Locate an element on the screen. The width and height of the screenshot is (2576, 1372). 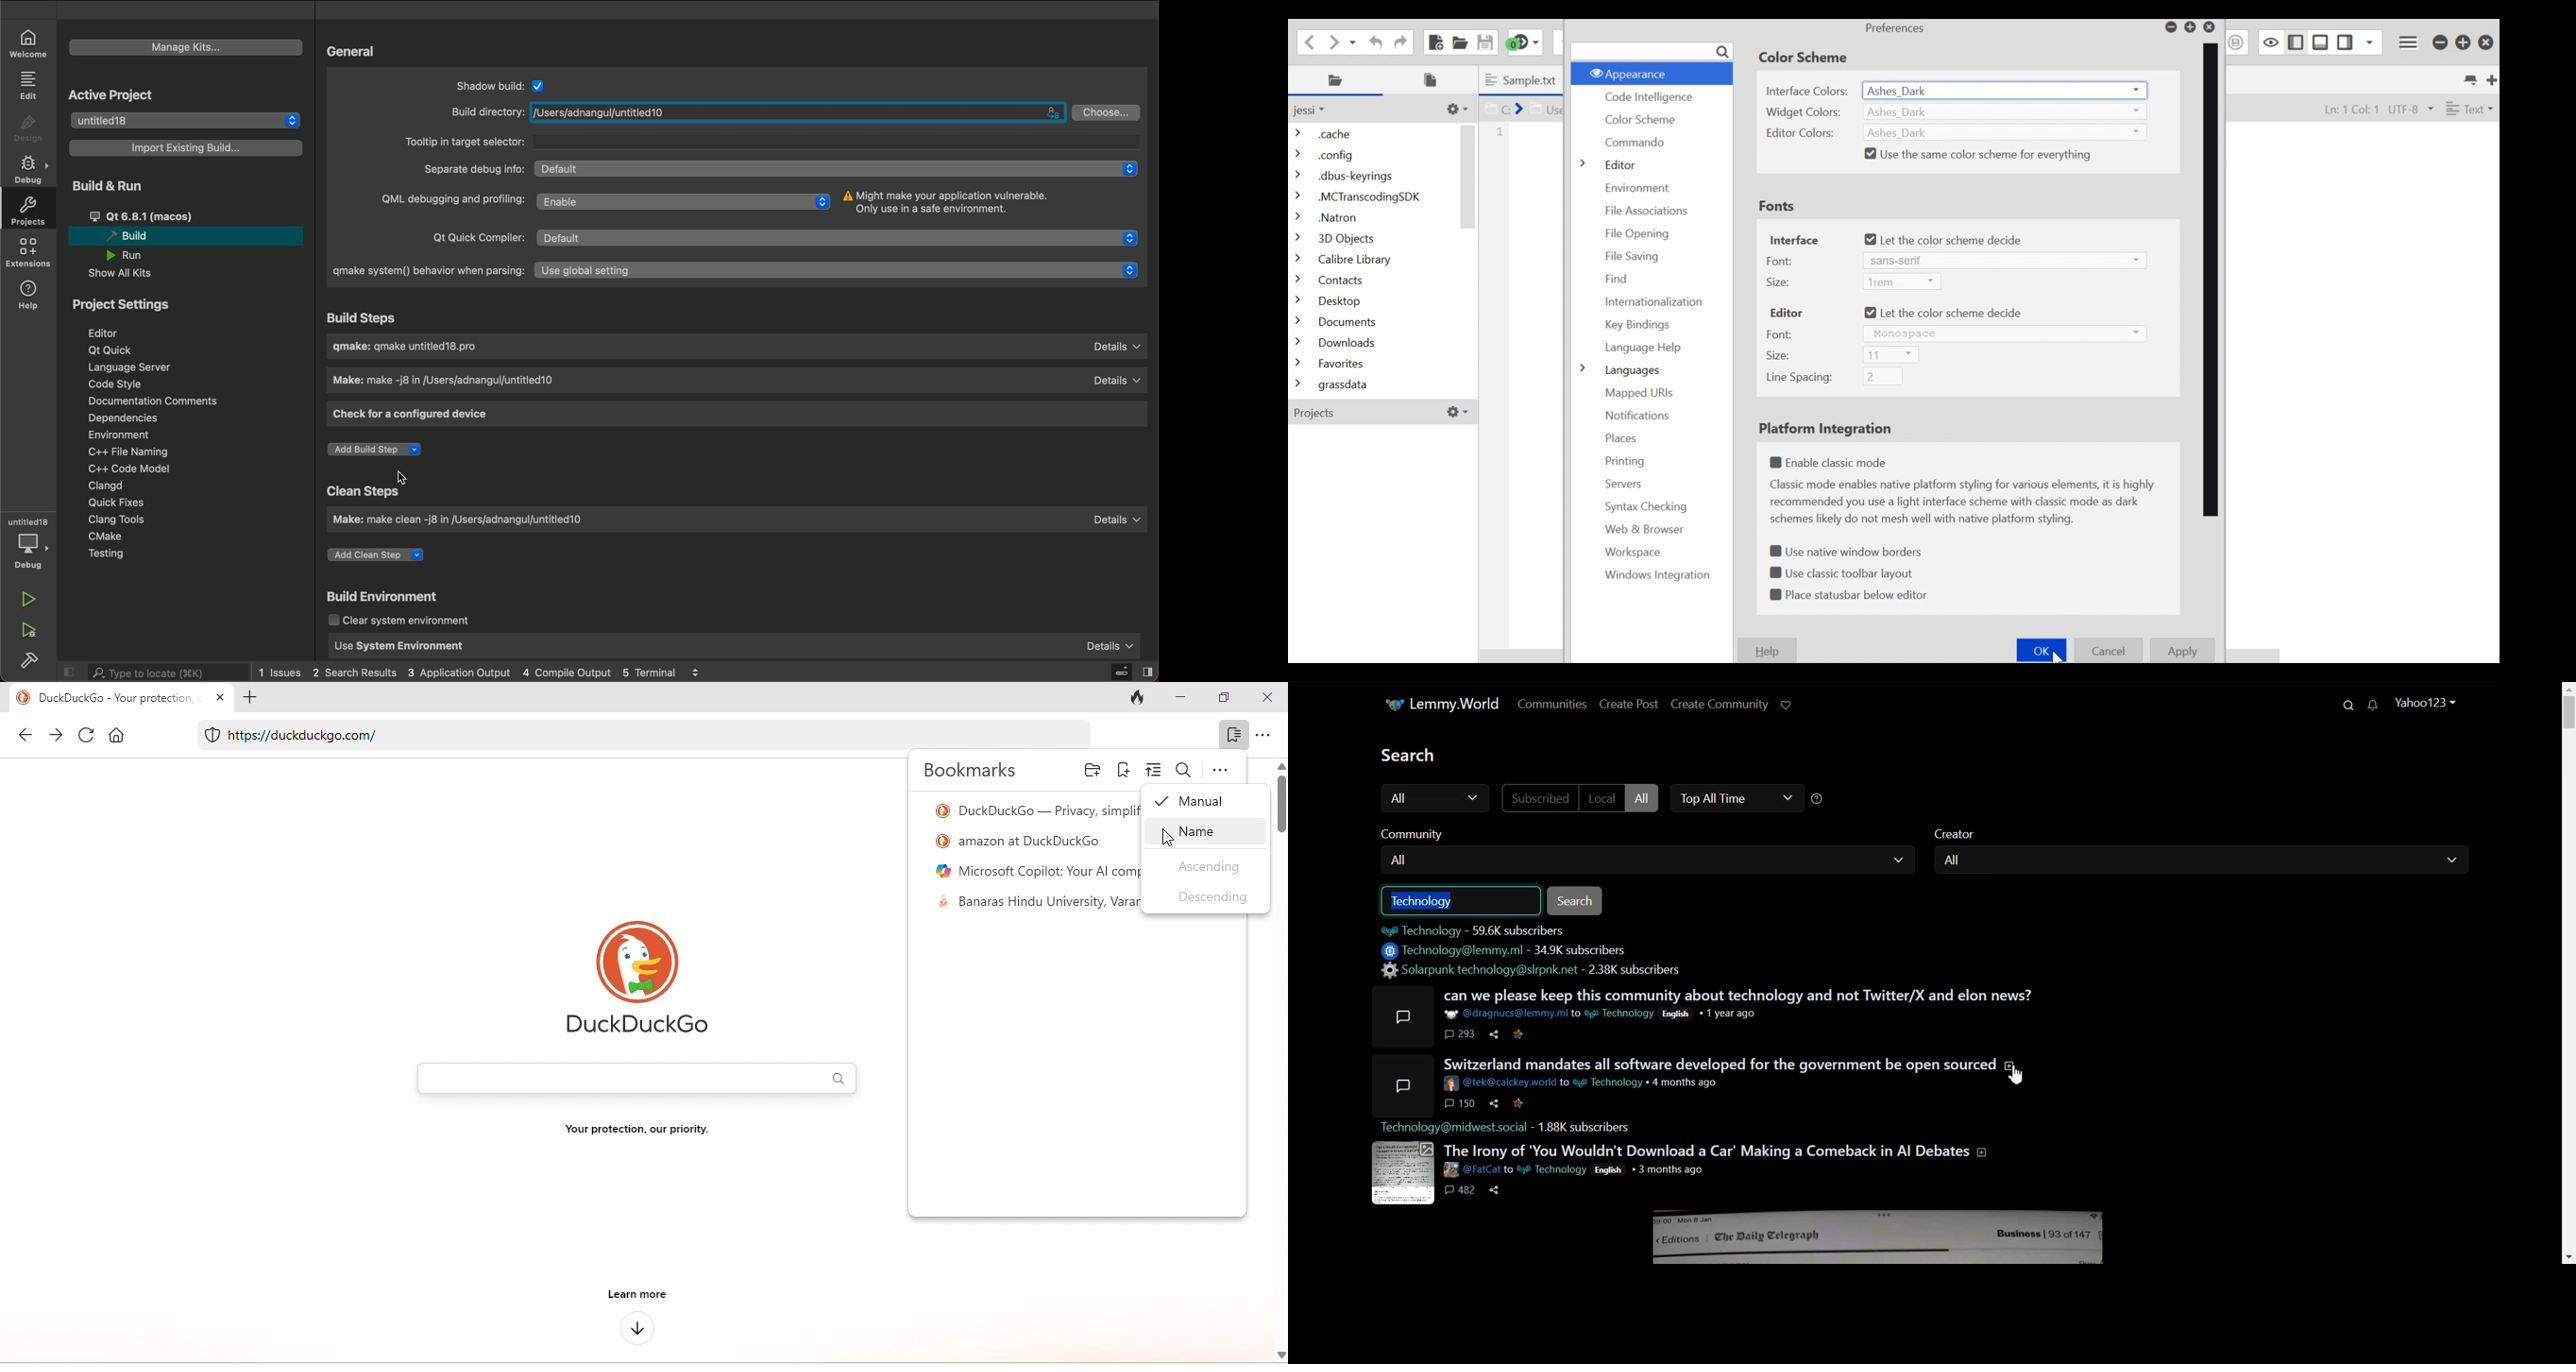
Make: make -j8 in /Users/adnangul/untitled10 is located at coordinates (448, 380).